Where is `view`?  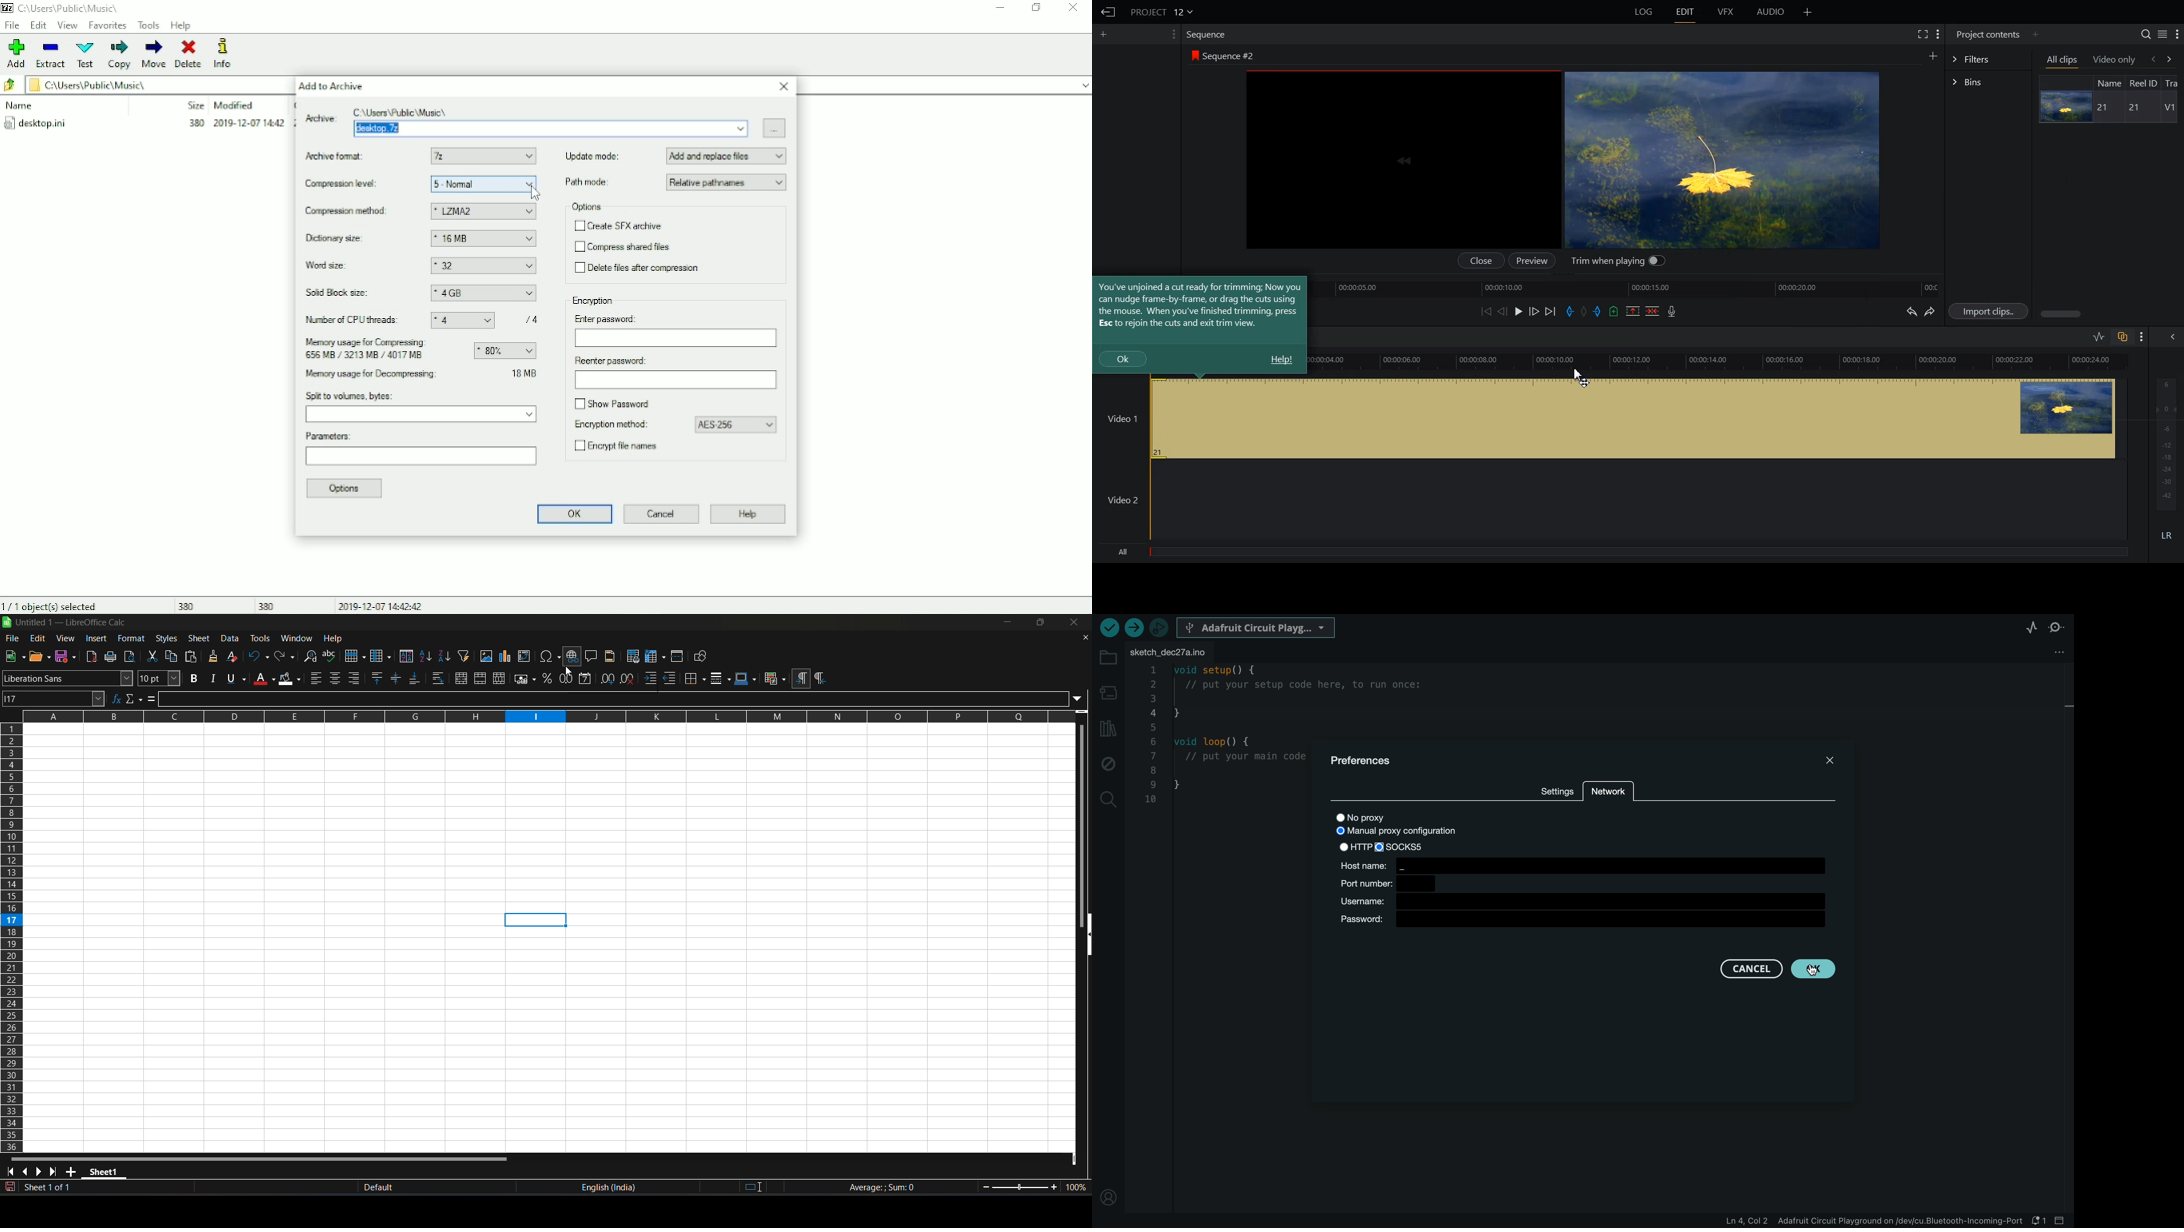
view is located at coordinates (66, 638).